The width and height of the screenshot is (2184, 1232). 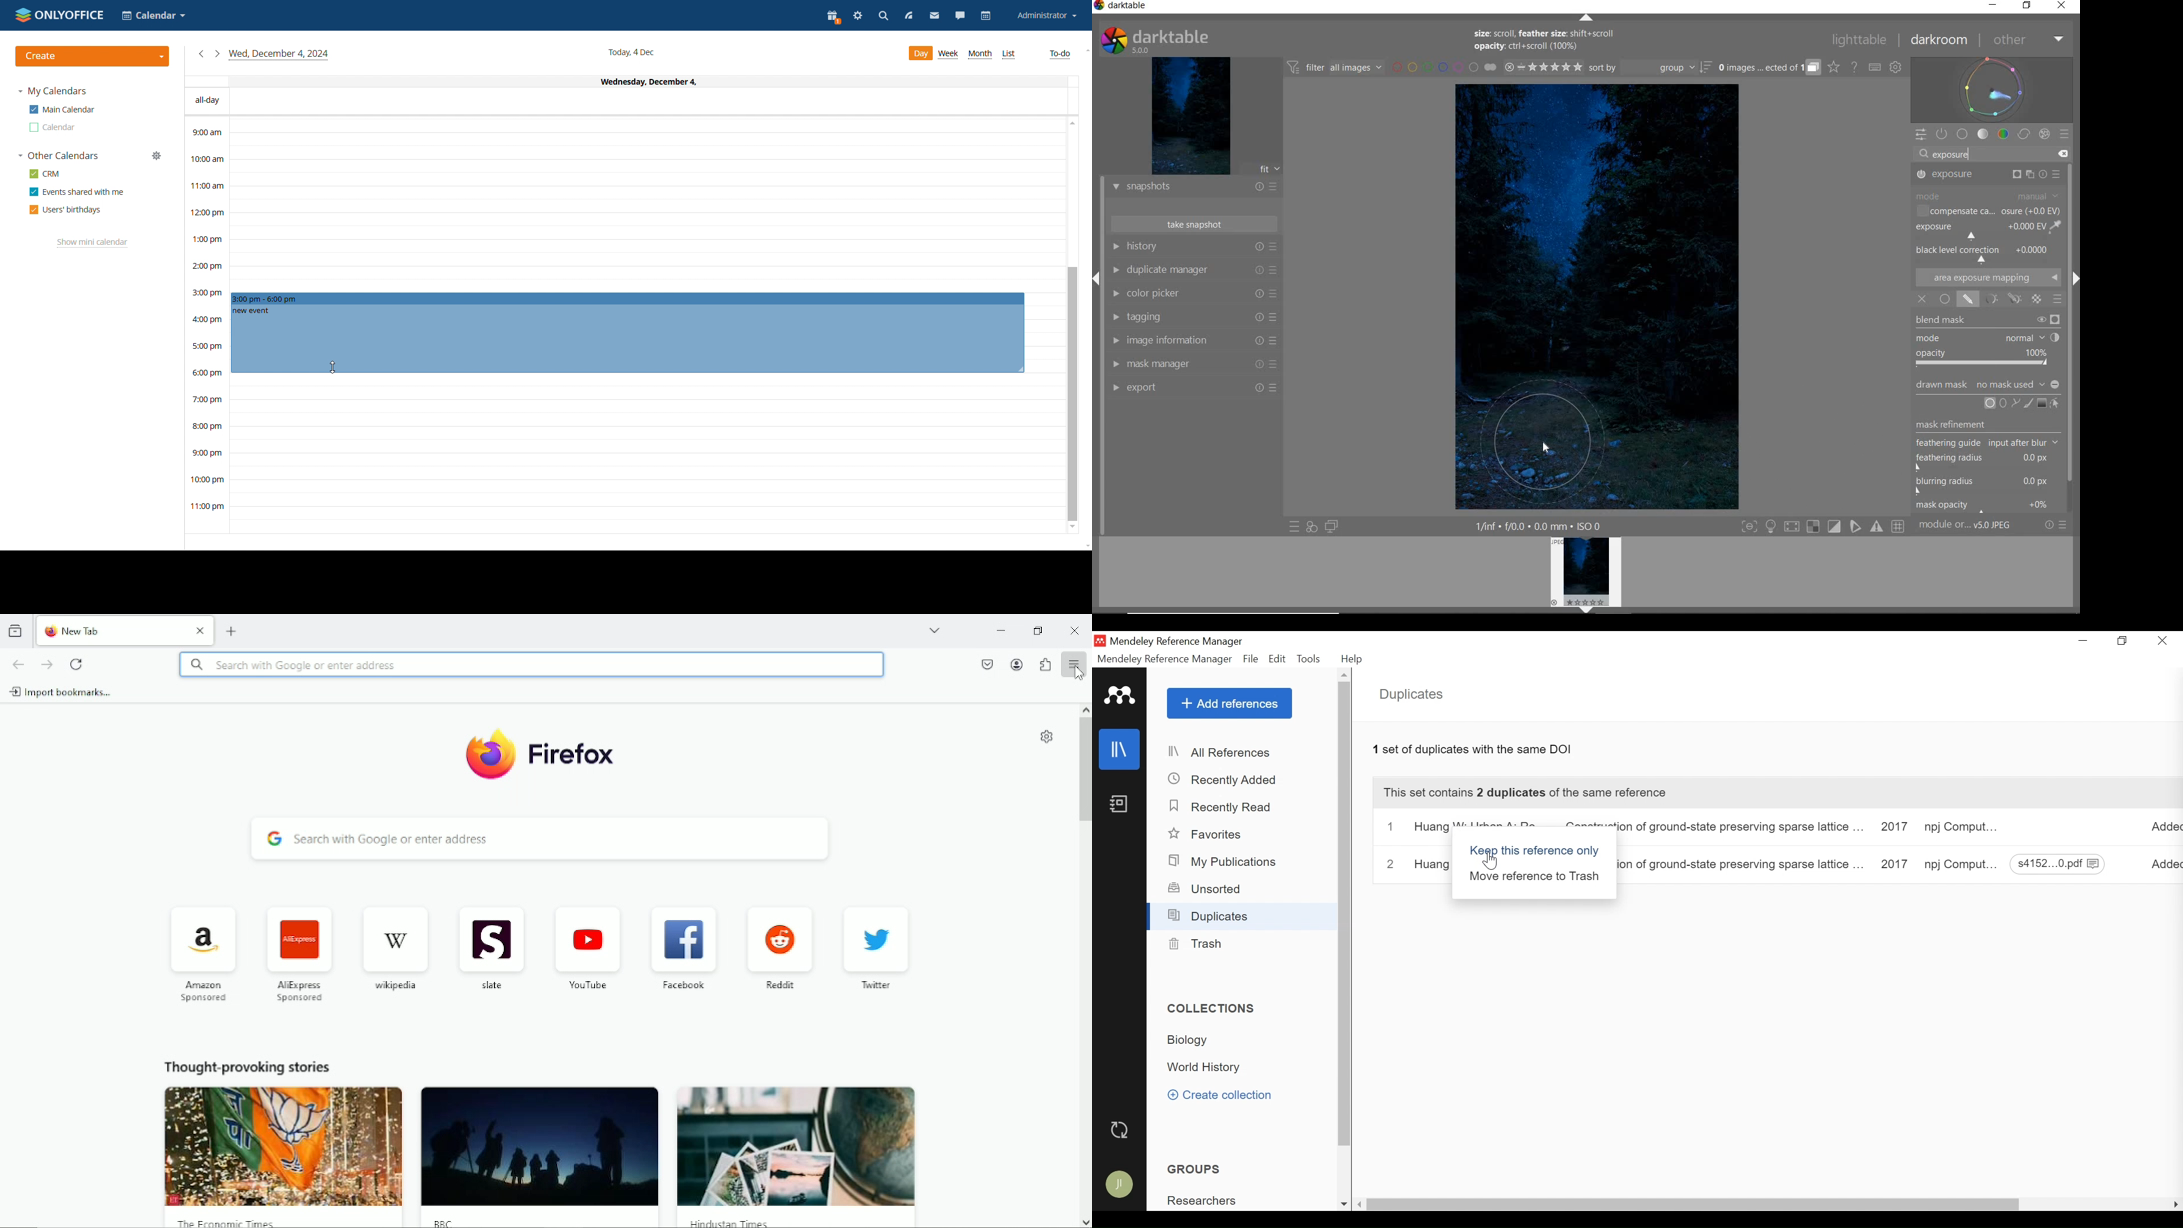 I want to click on Create Collection, so click(x=1219, y=1096).